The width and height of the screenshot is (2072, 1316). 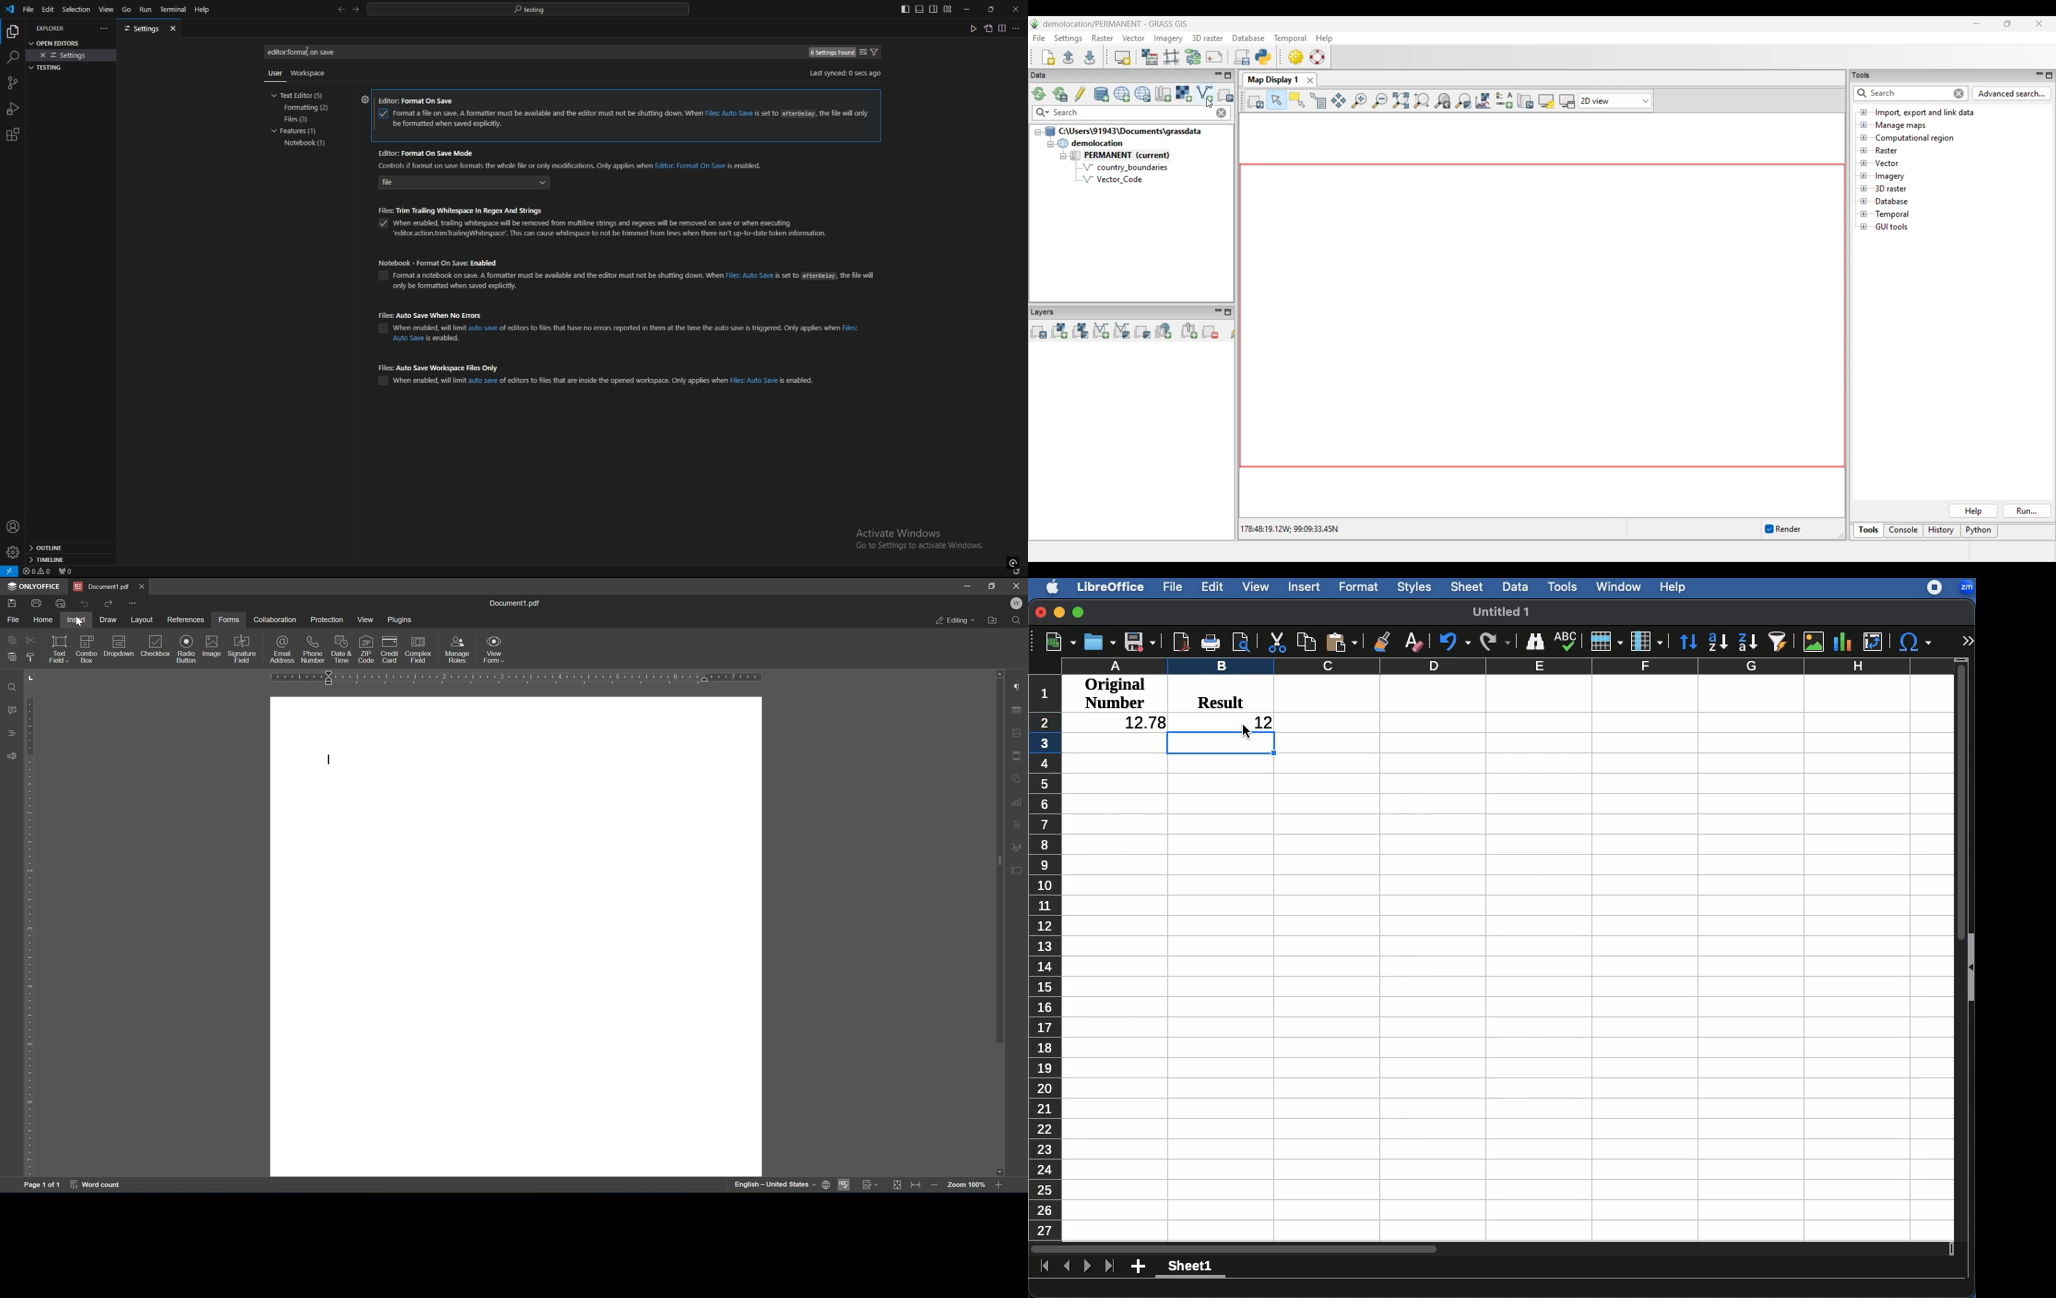 What do you see at coordinates (1221, 745) in the screenshot?
I see `active cell` at bounding box center [1221, 745].